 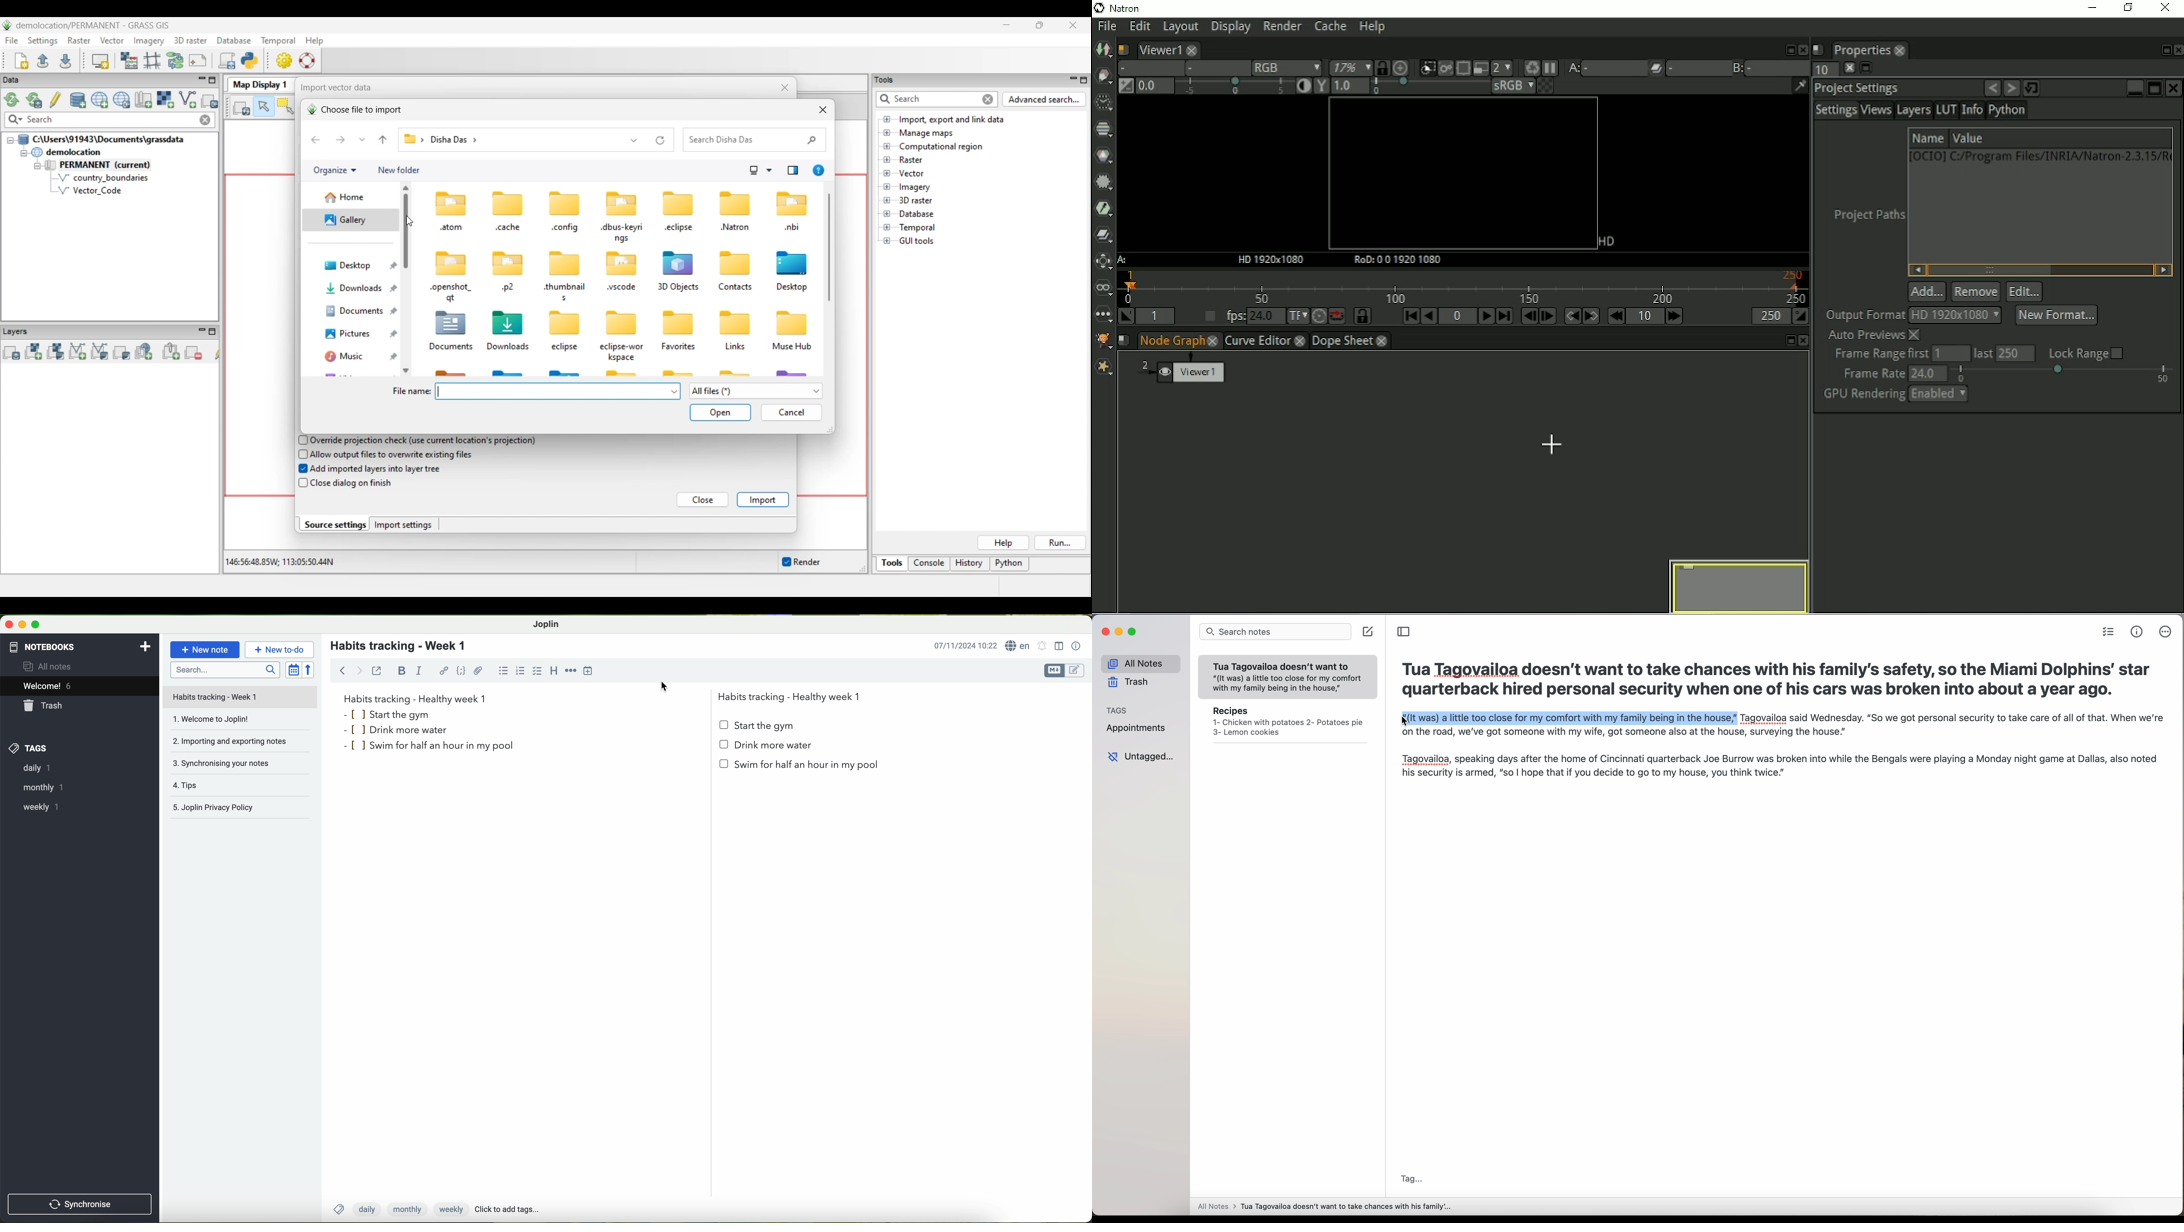 I want to click on tags, so click(x=29, y=749).